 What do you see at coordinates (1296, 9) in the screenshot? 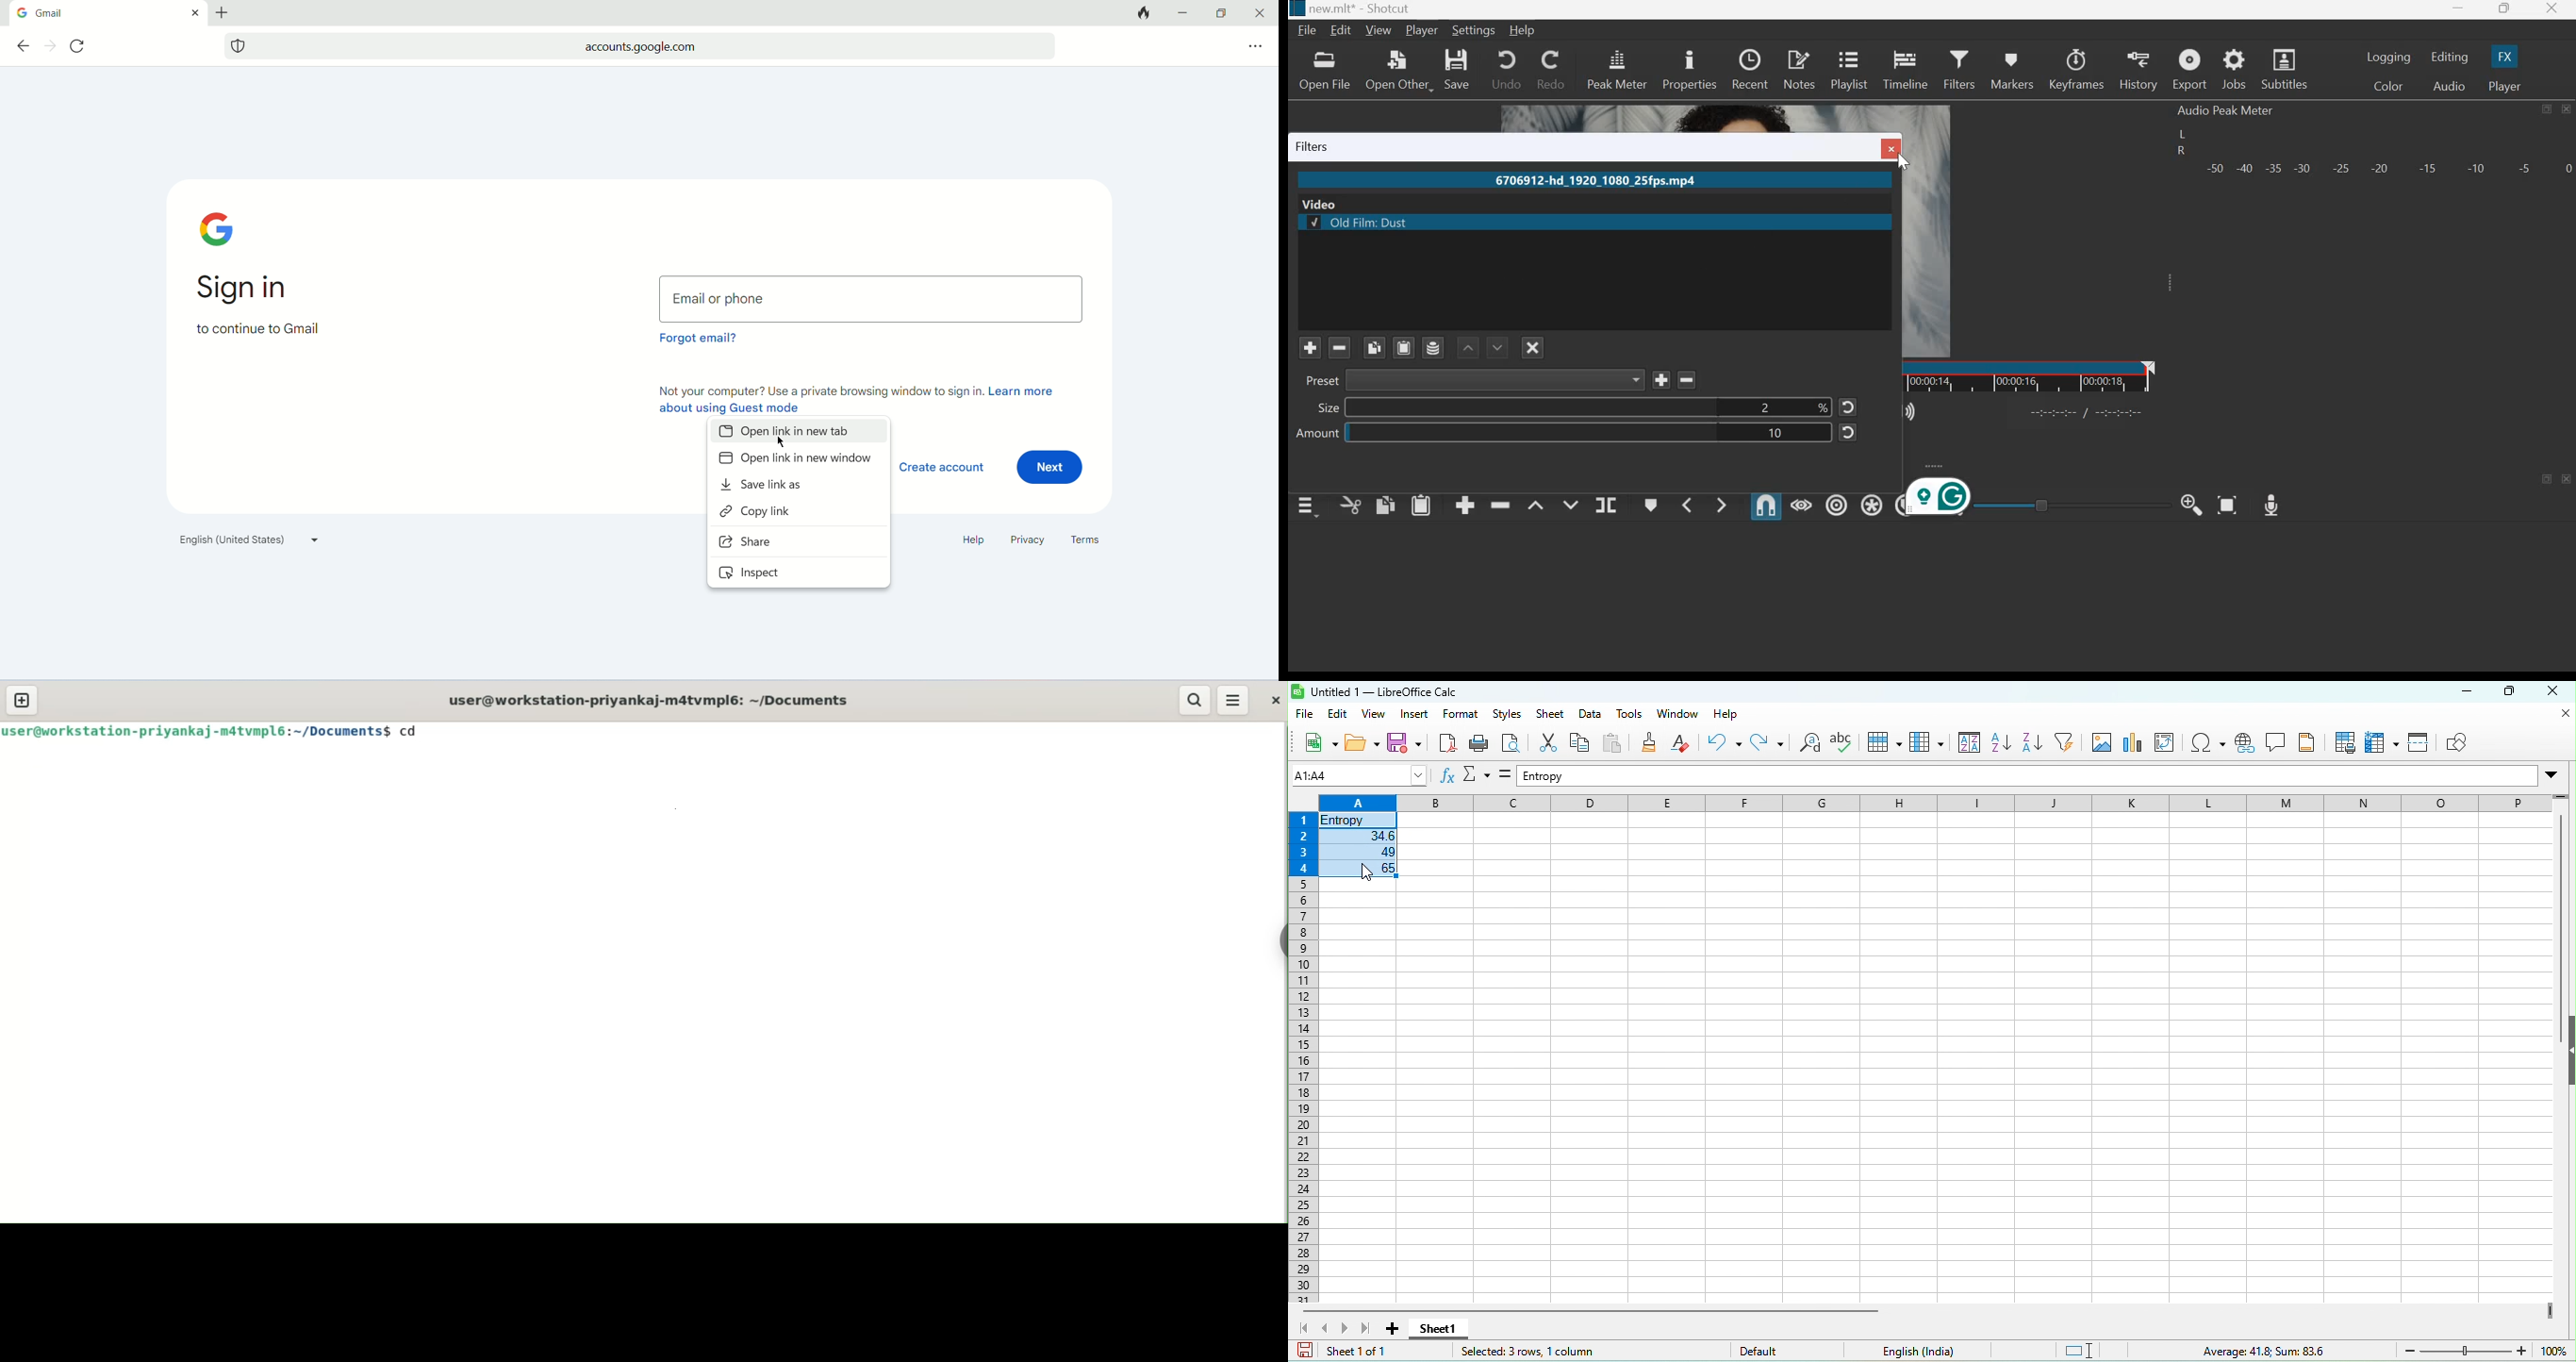
I see `` at bounding box center [1296, 9].